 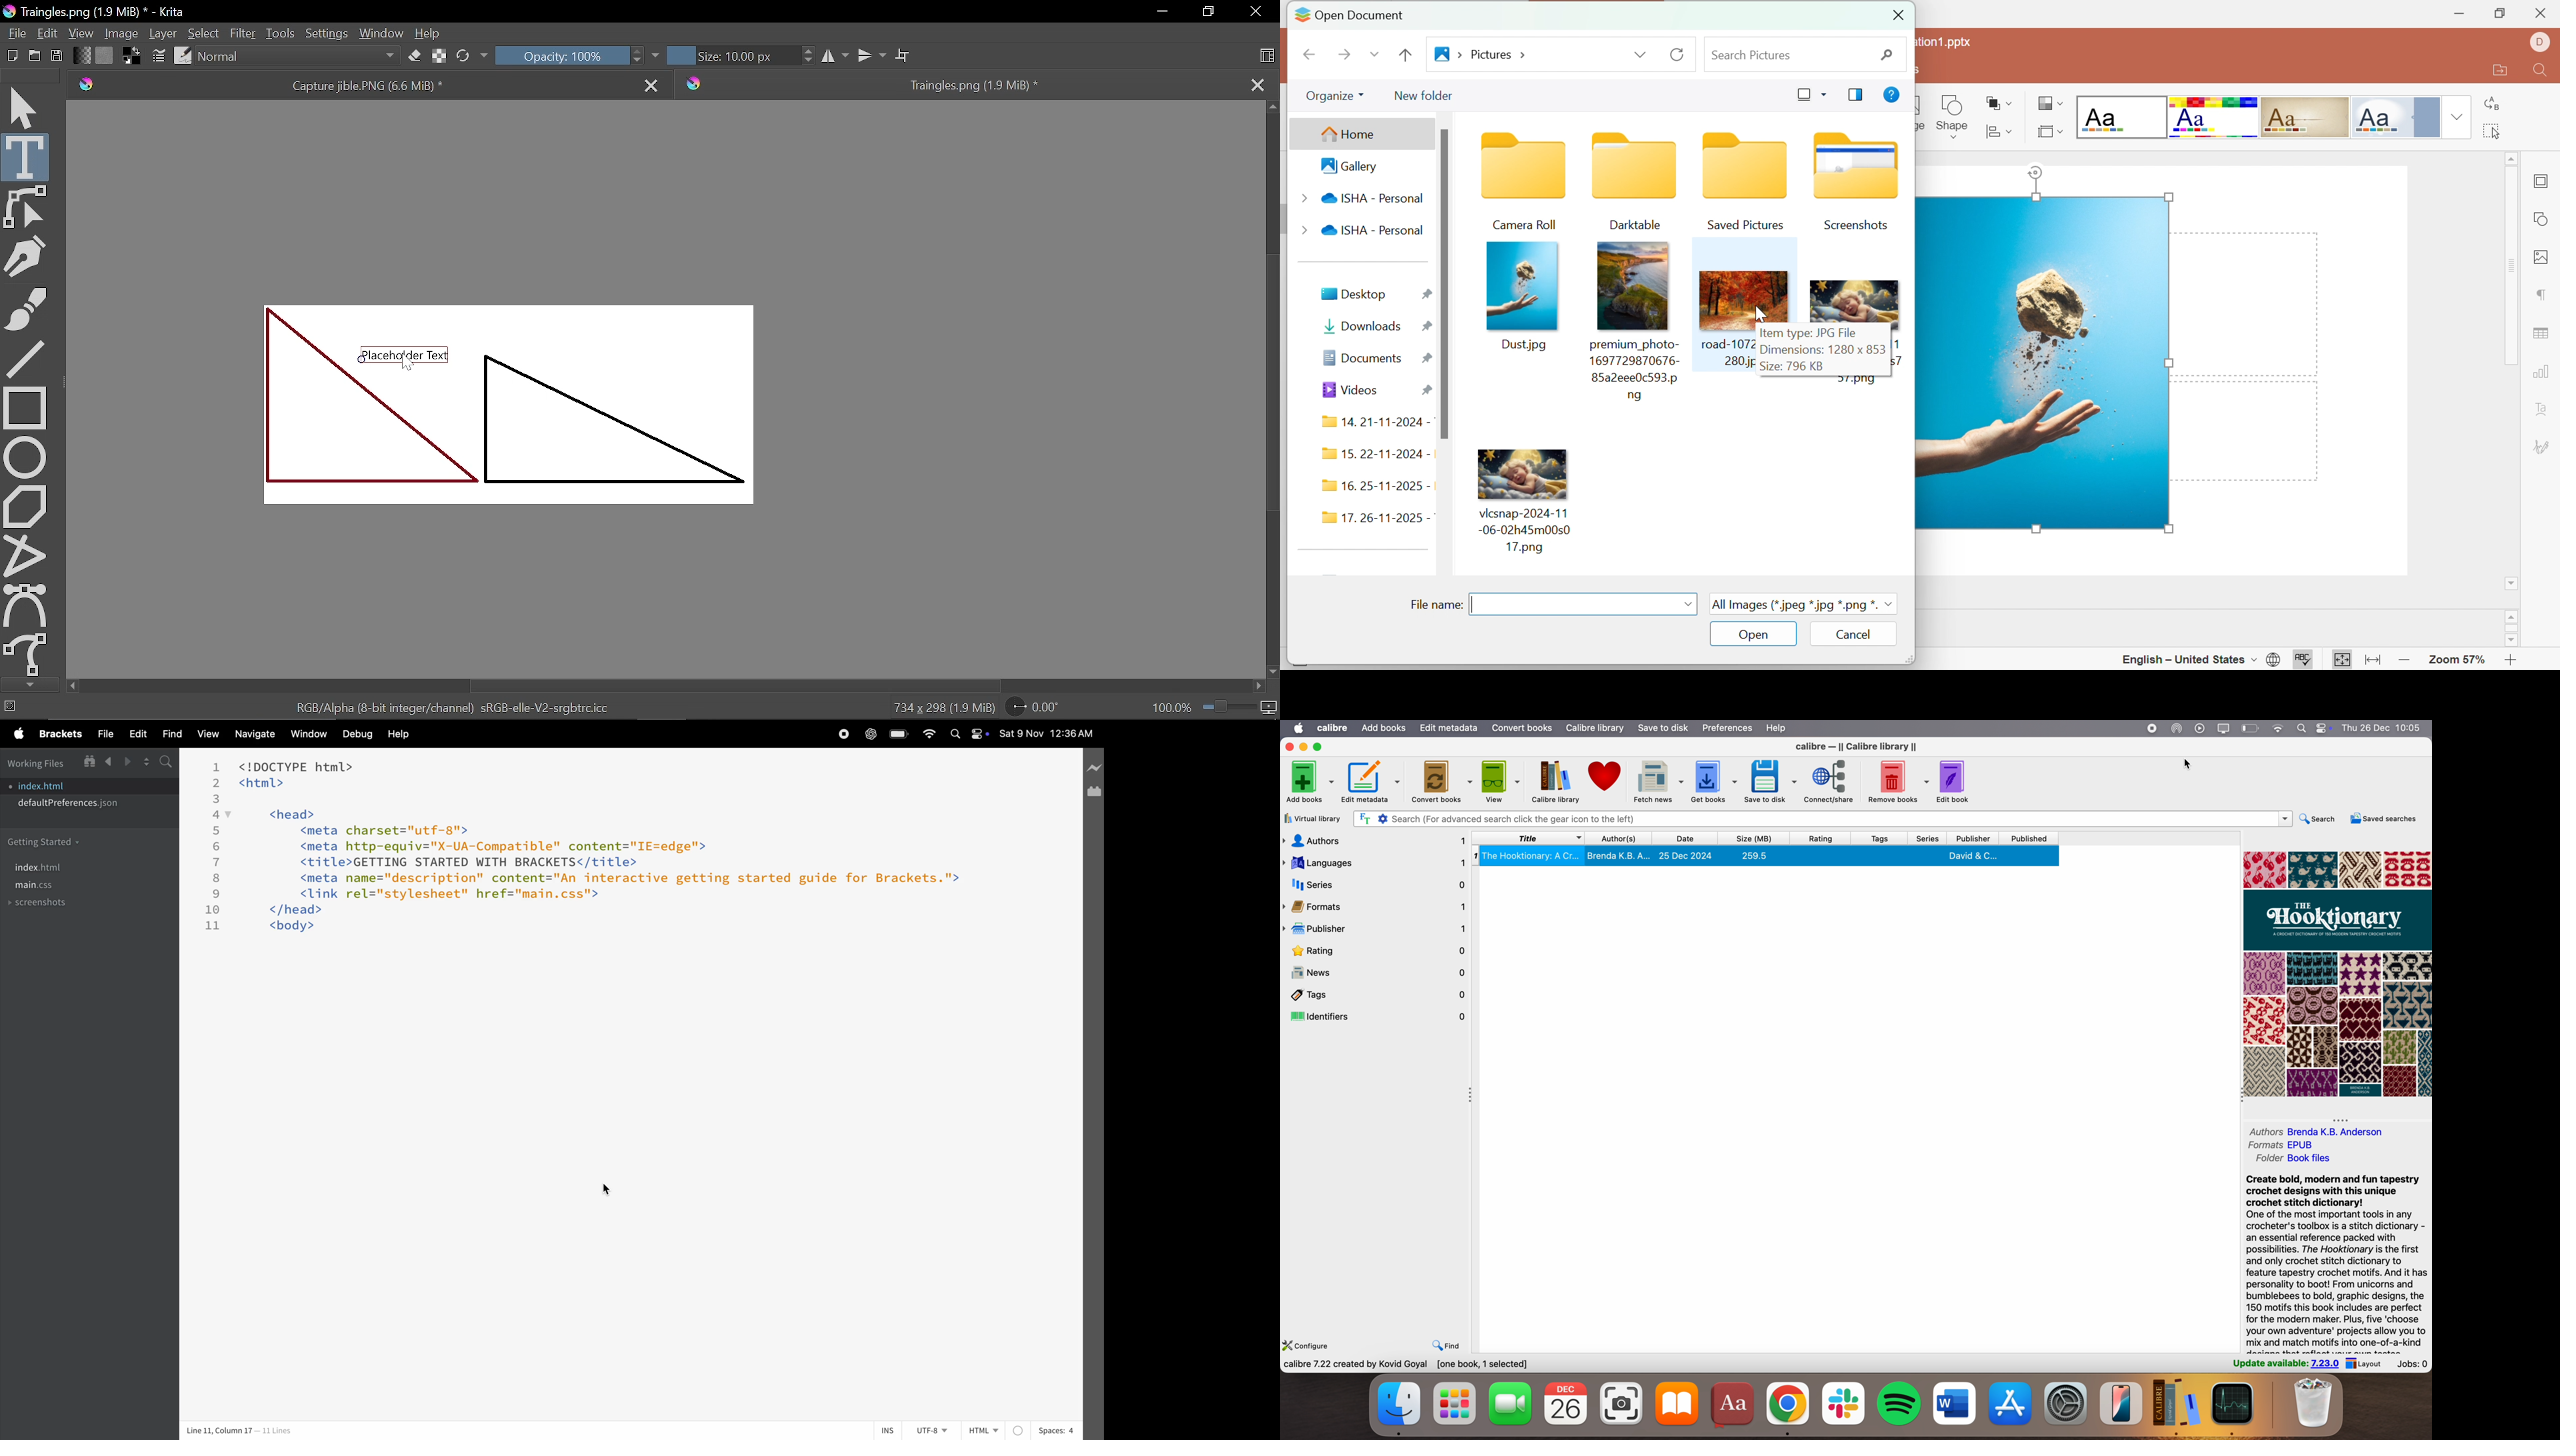 I want to click on calibre 7.22 created by Kovid Goyal [one book, 1 selected], so click(x=1405, y=1364).